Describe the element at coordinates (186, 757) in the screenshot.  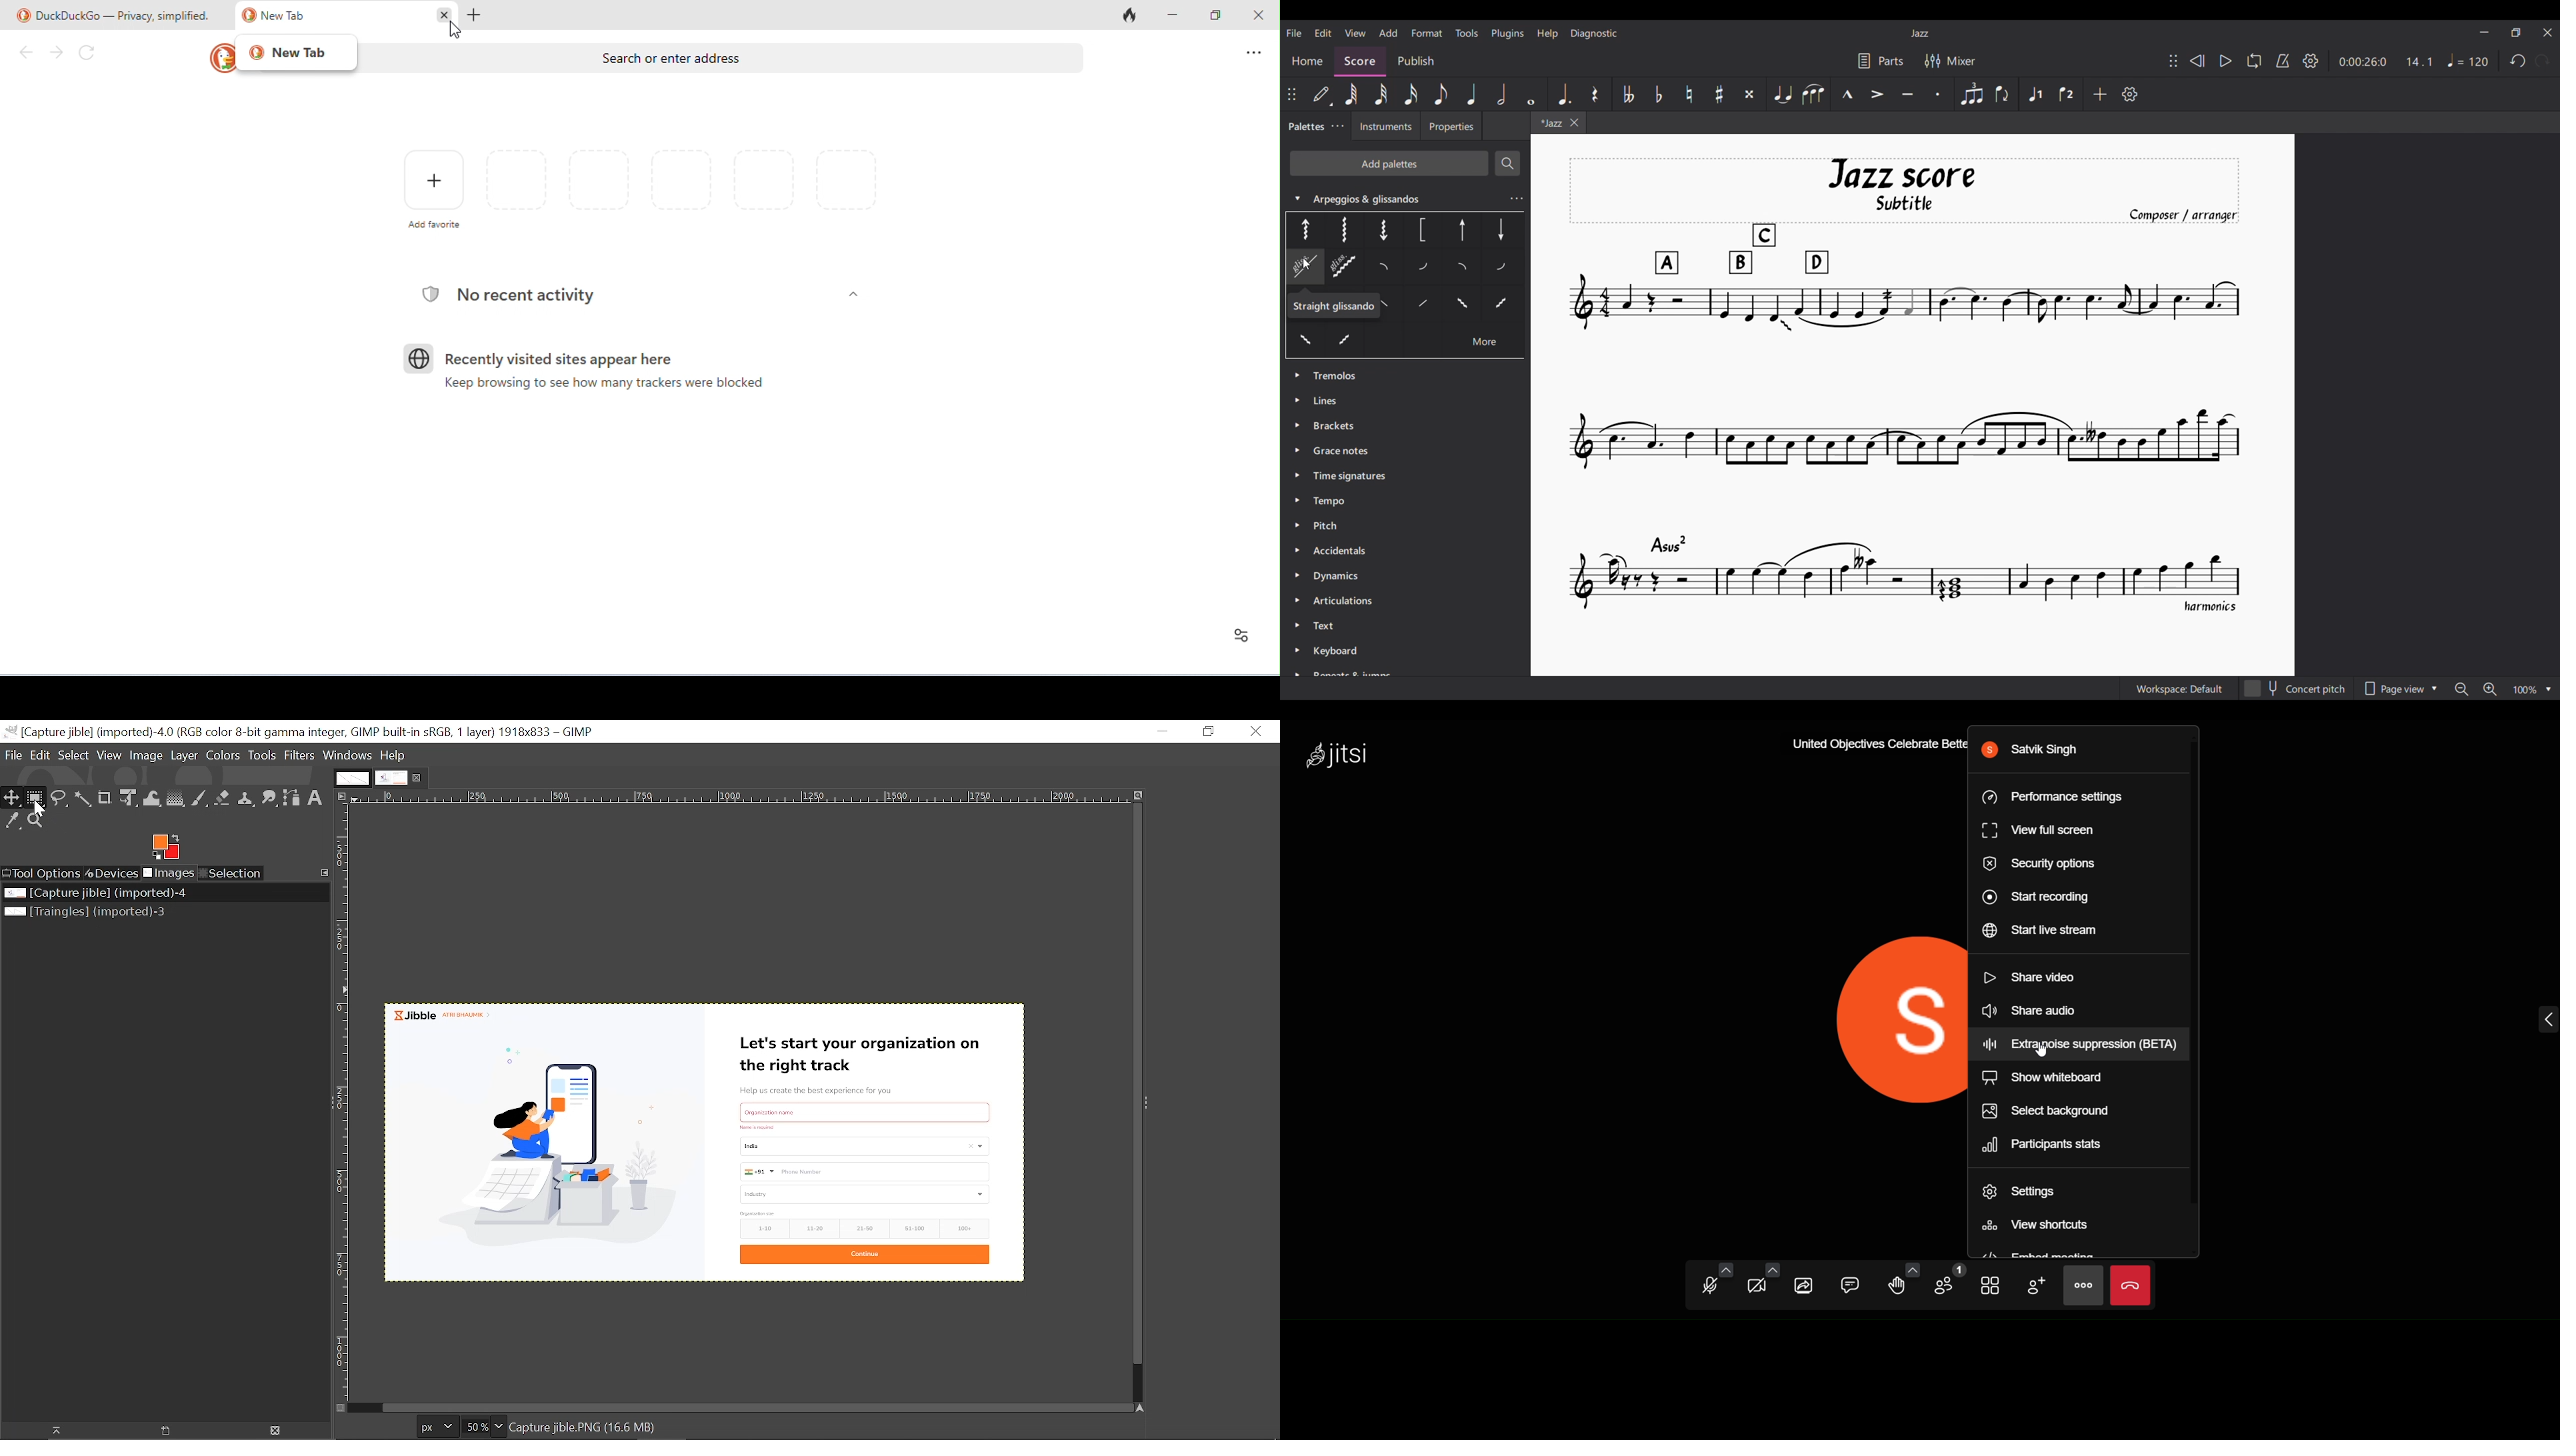
I see `Layer` at that location.